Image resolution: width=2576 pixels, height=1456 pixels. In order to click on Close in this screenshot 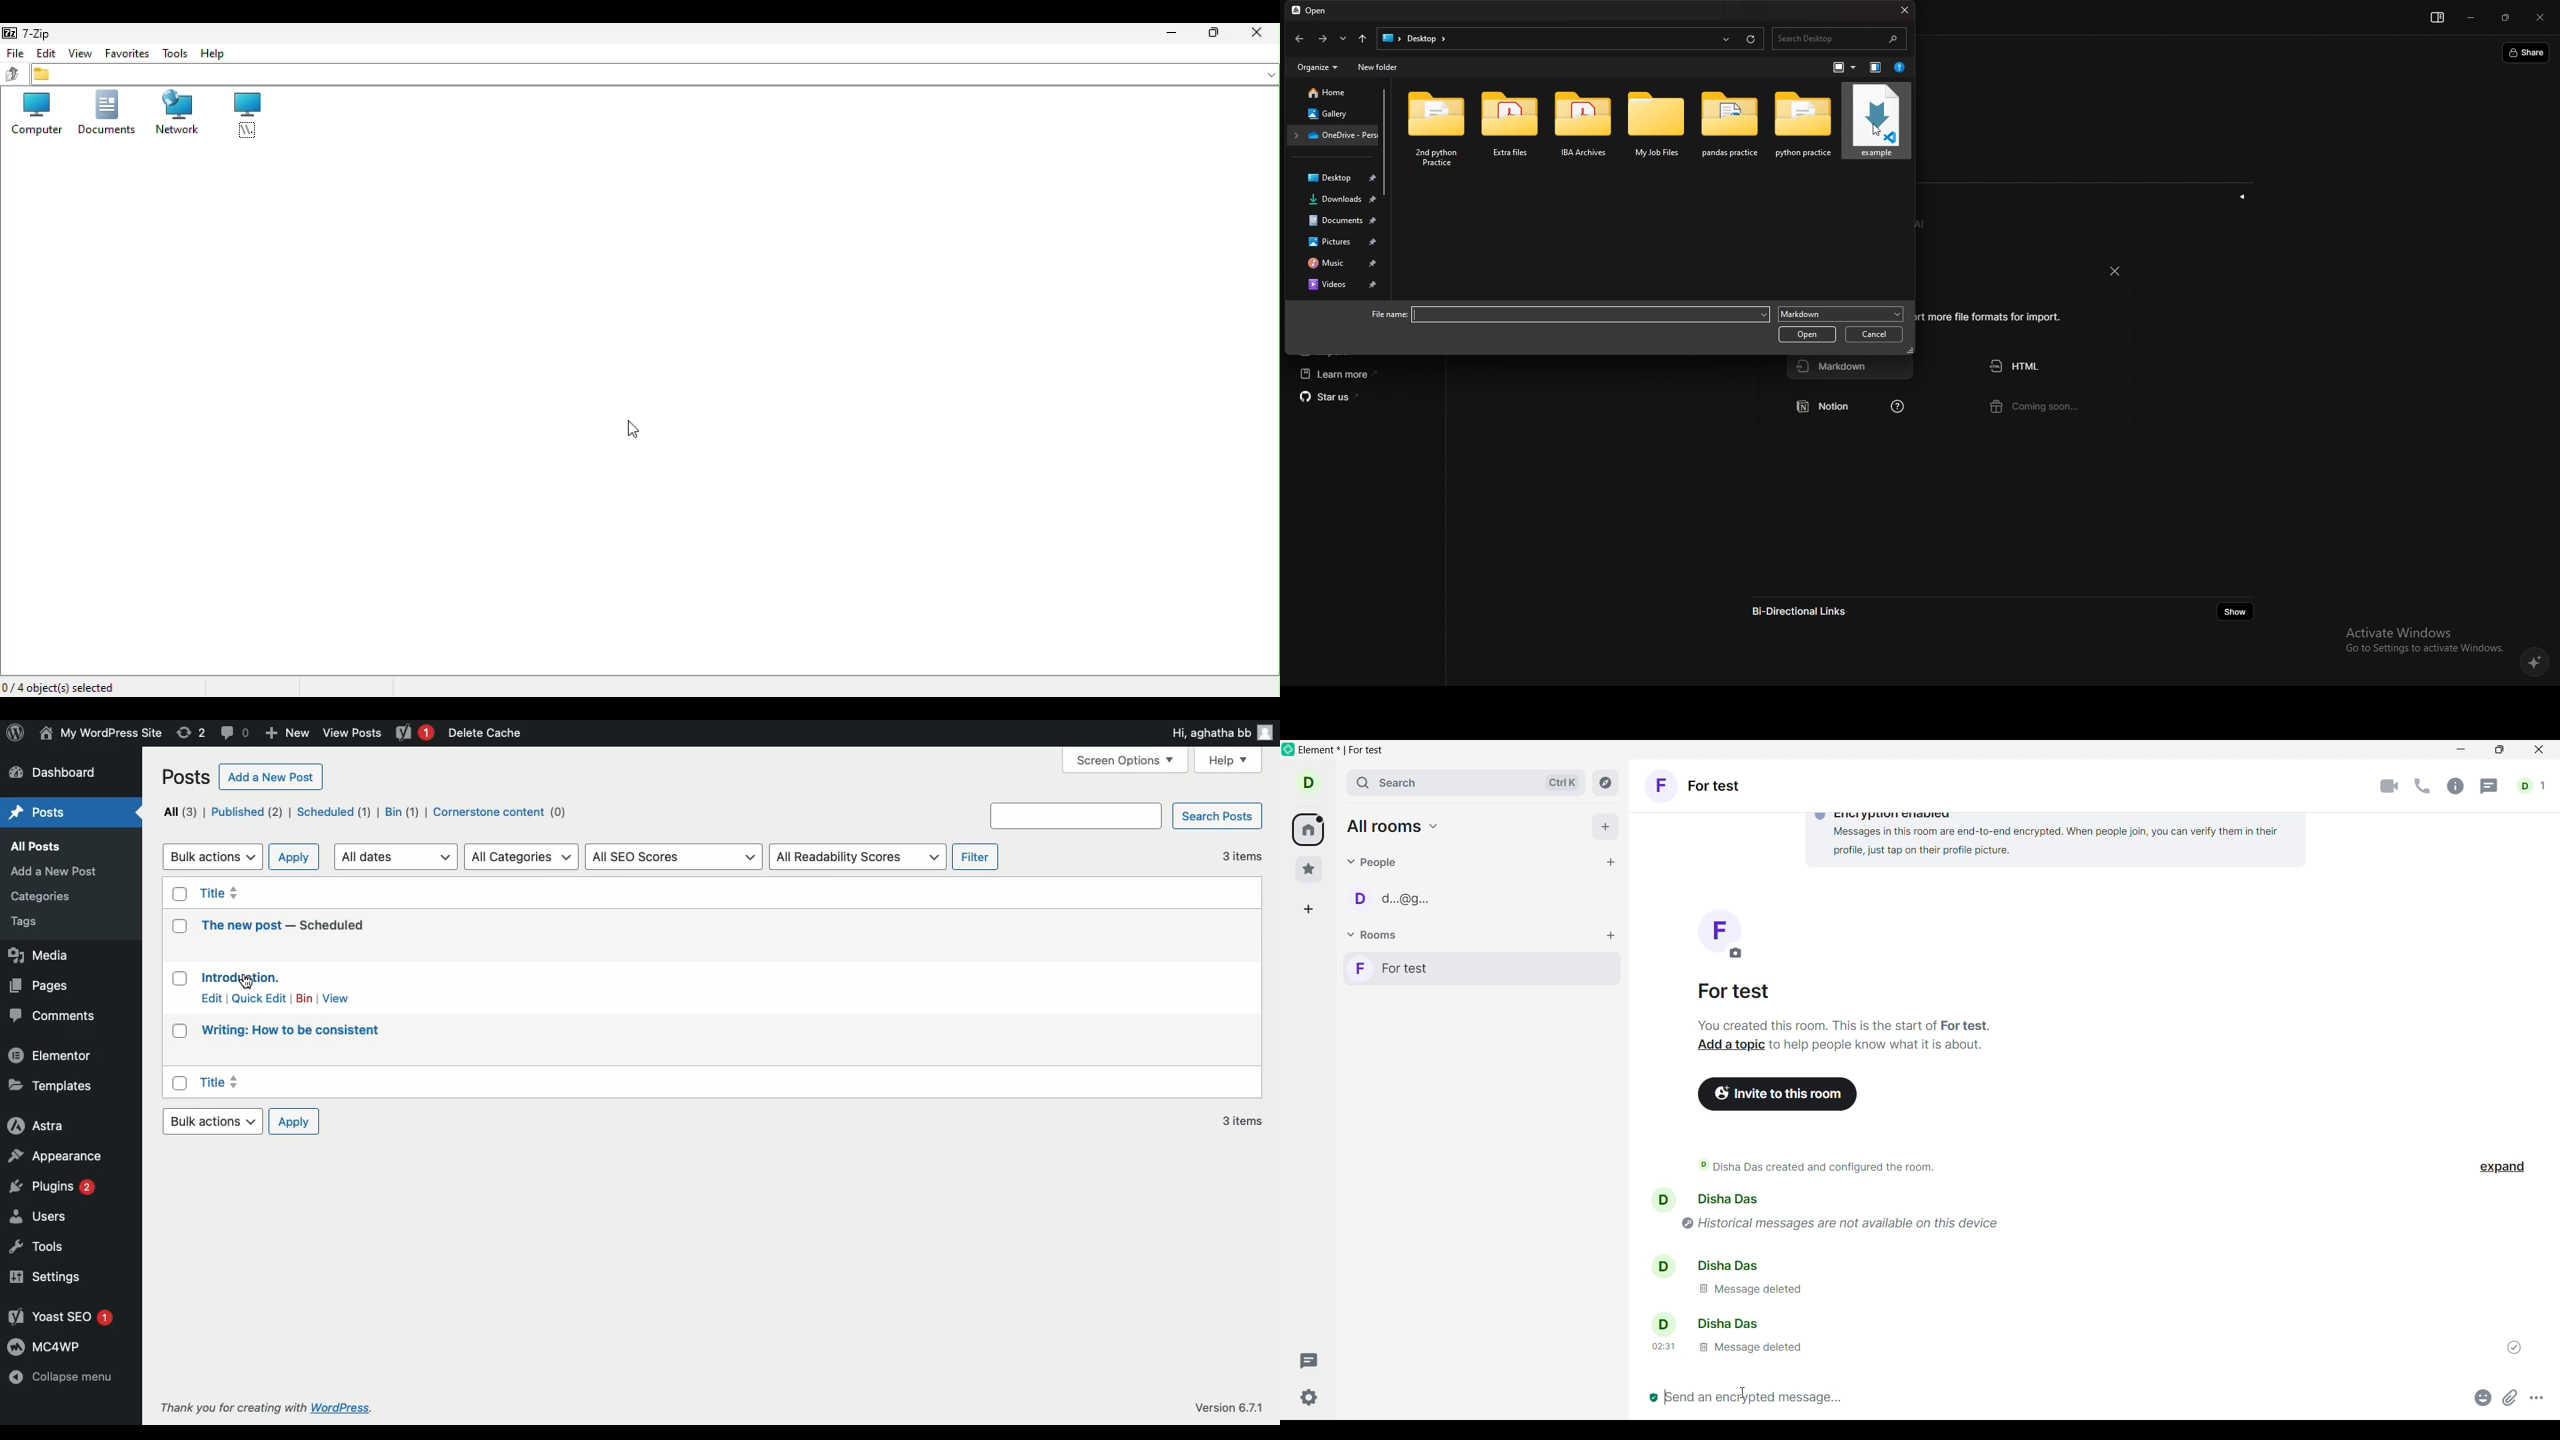, I will do `click(1259, 34)`.